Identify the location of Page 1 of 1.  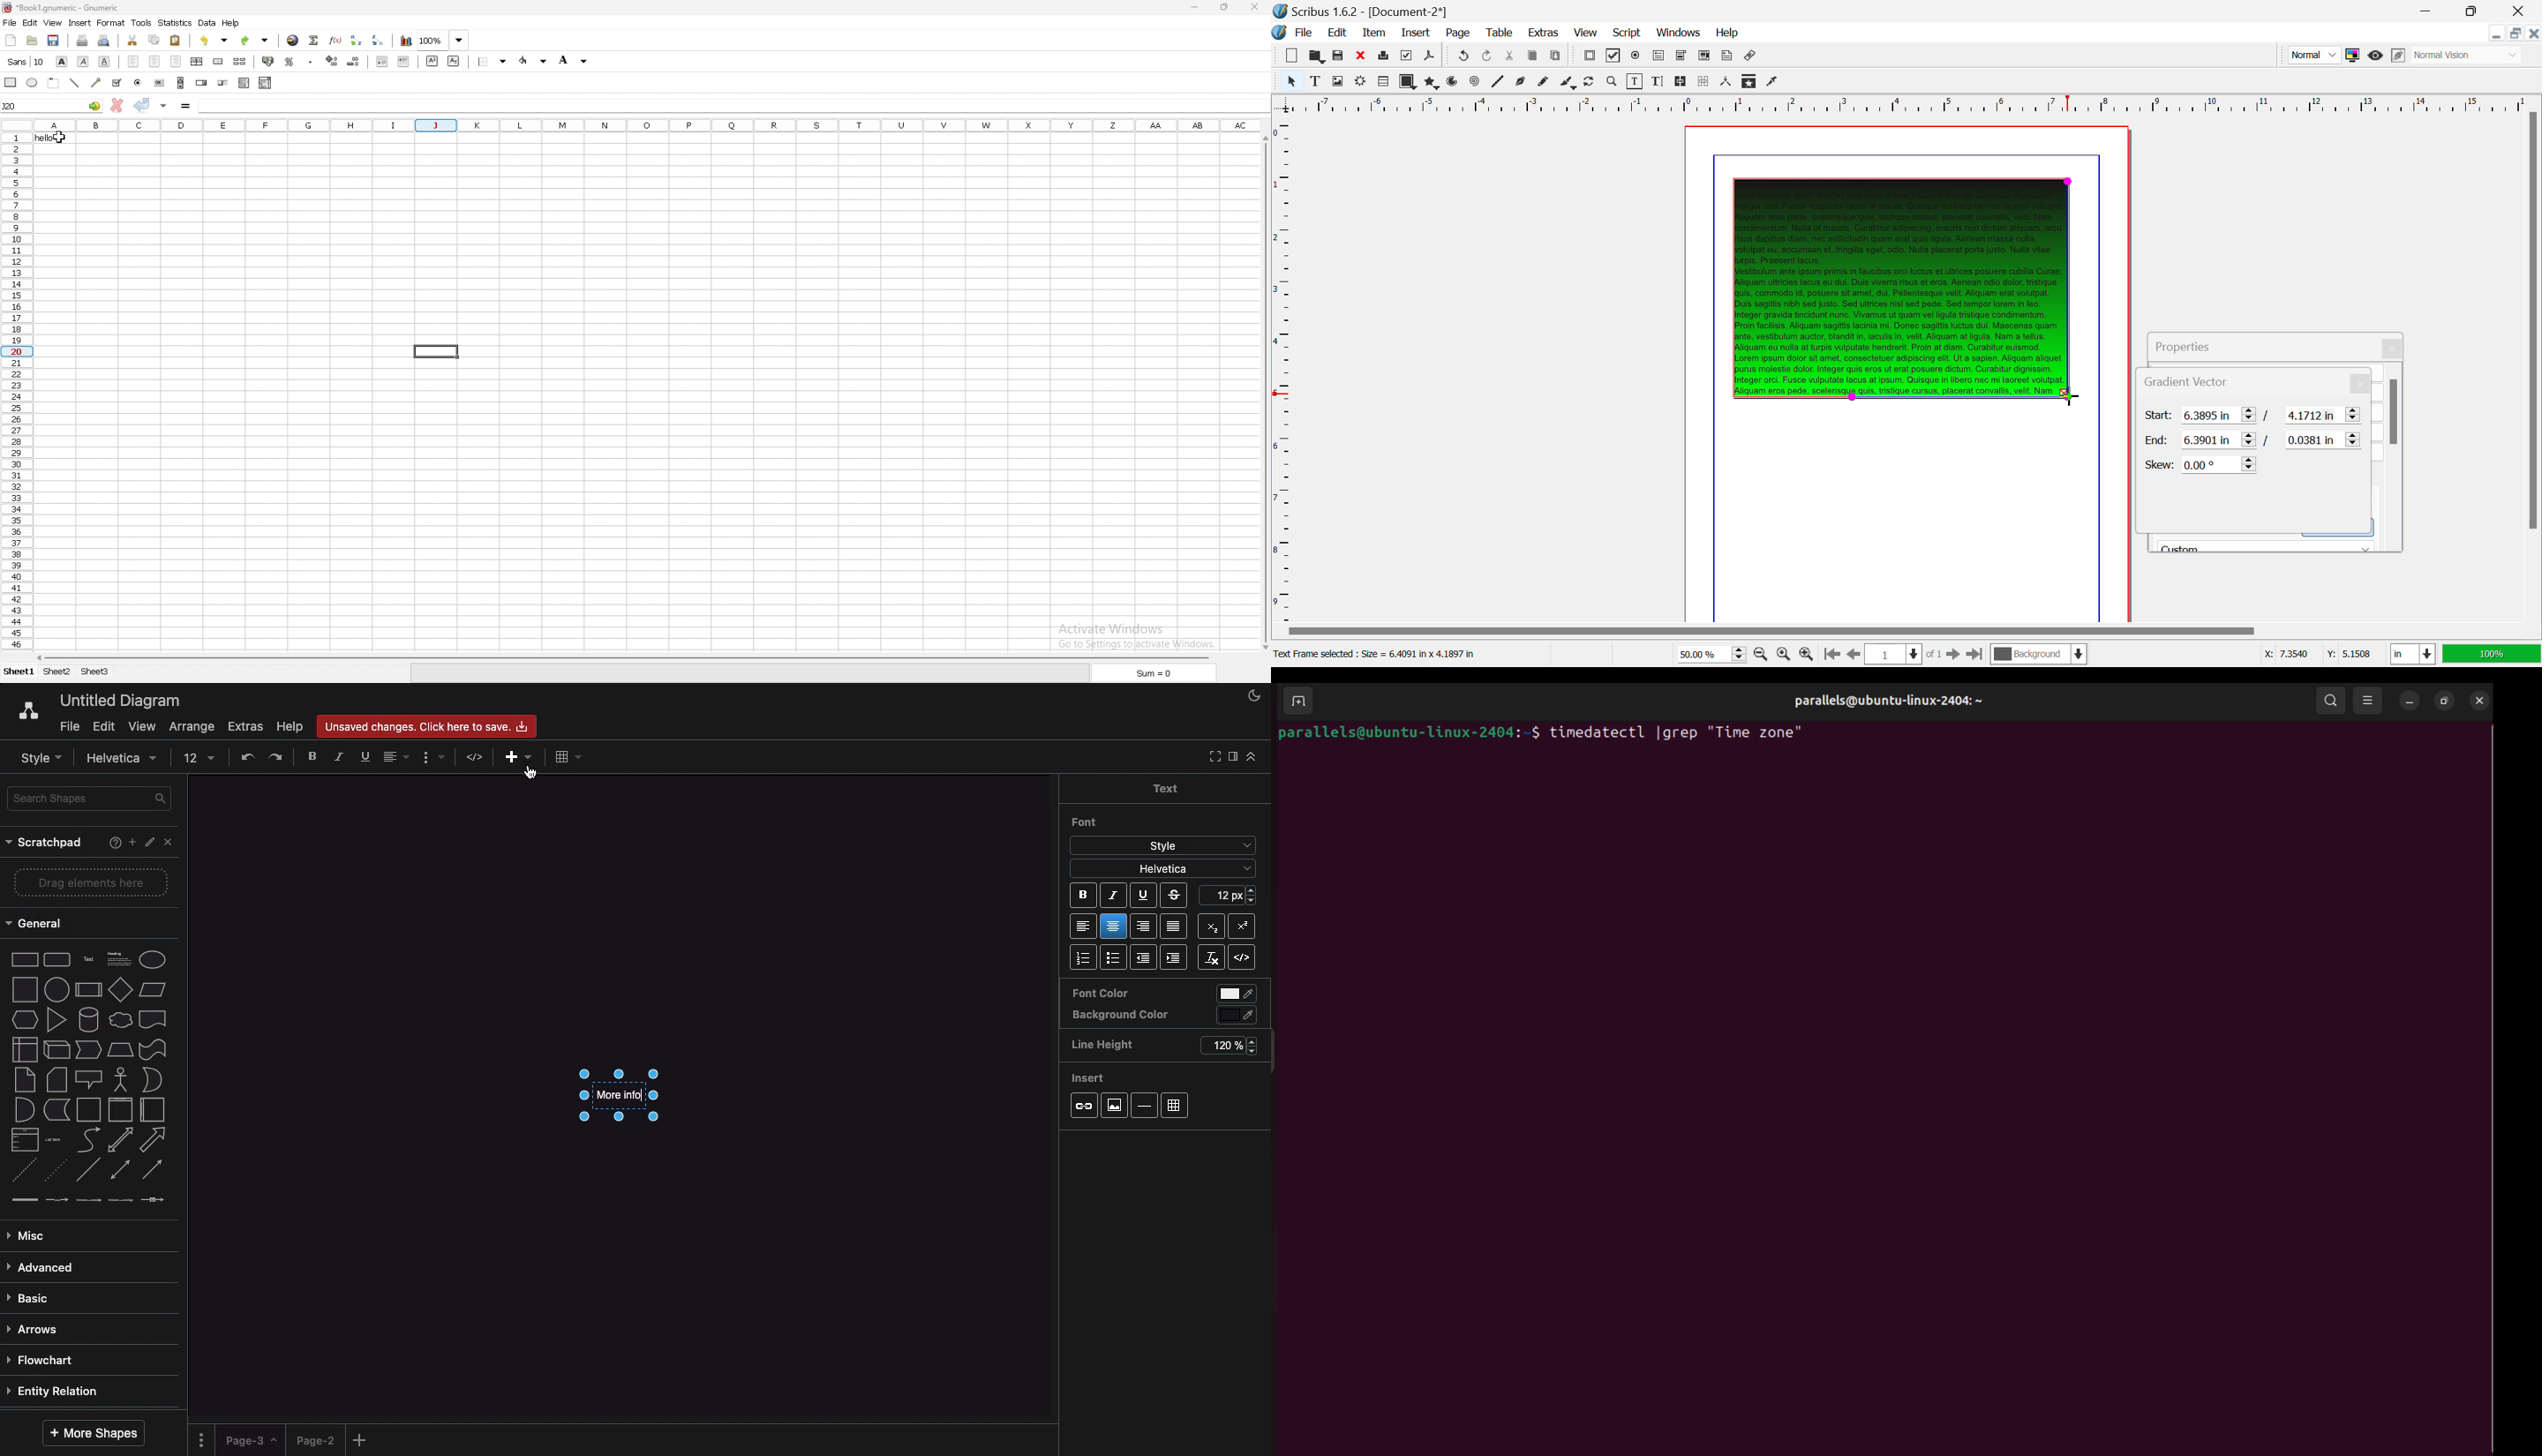
(1902, 654).